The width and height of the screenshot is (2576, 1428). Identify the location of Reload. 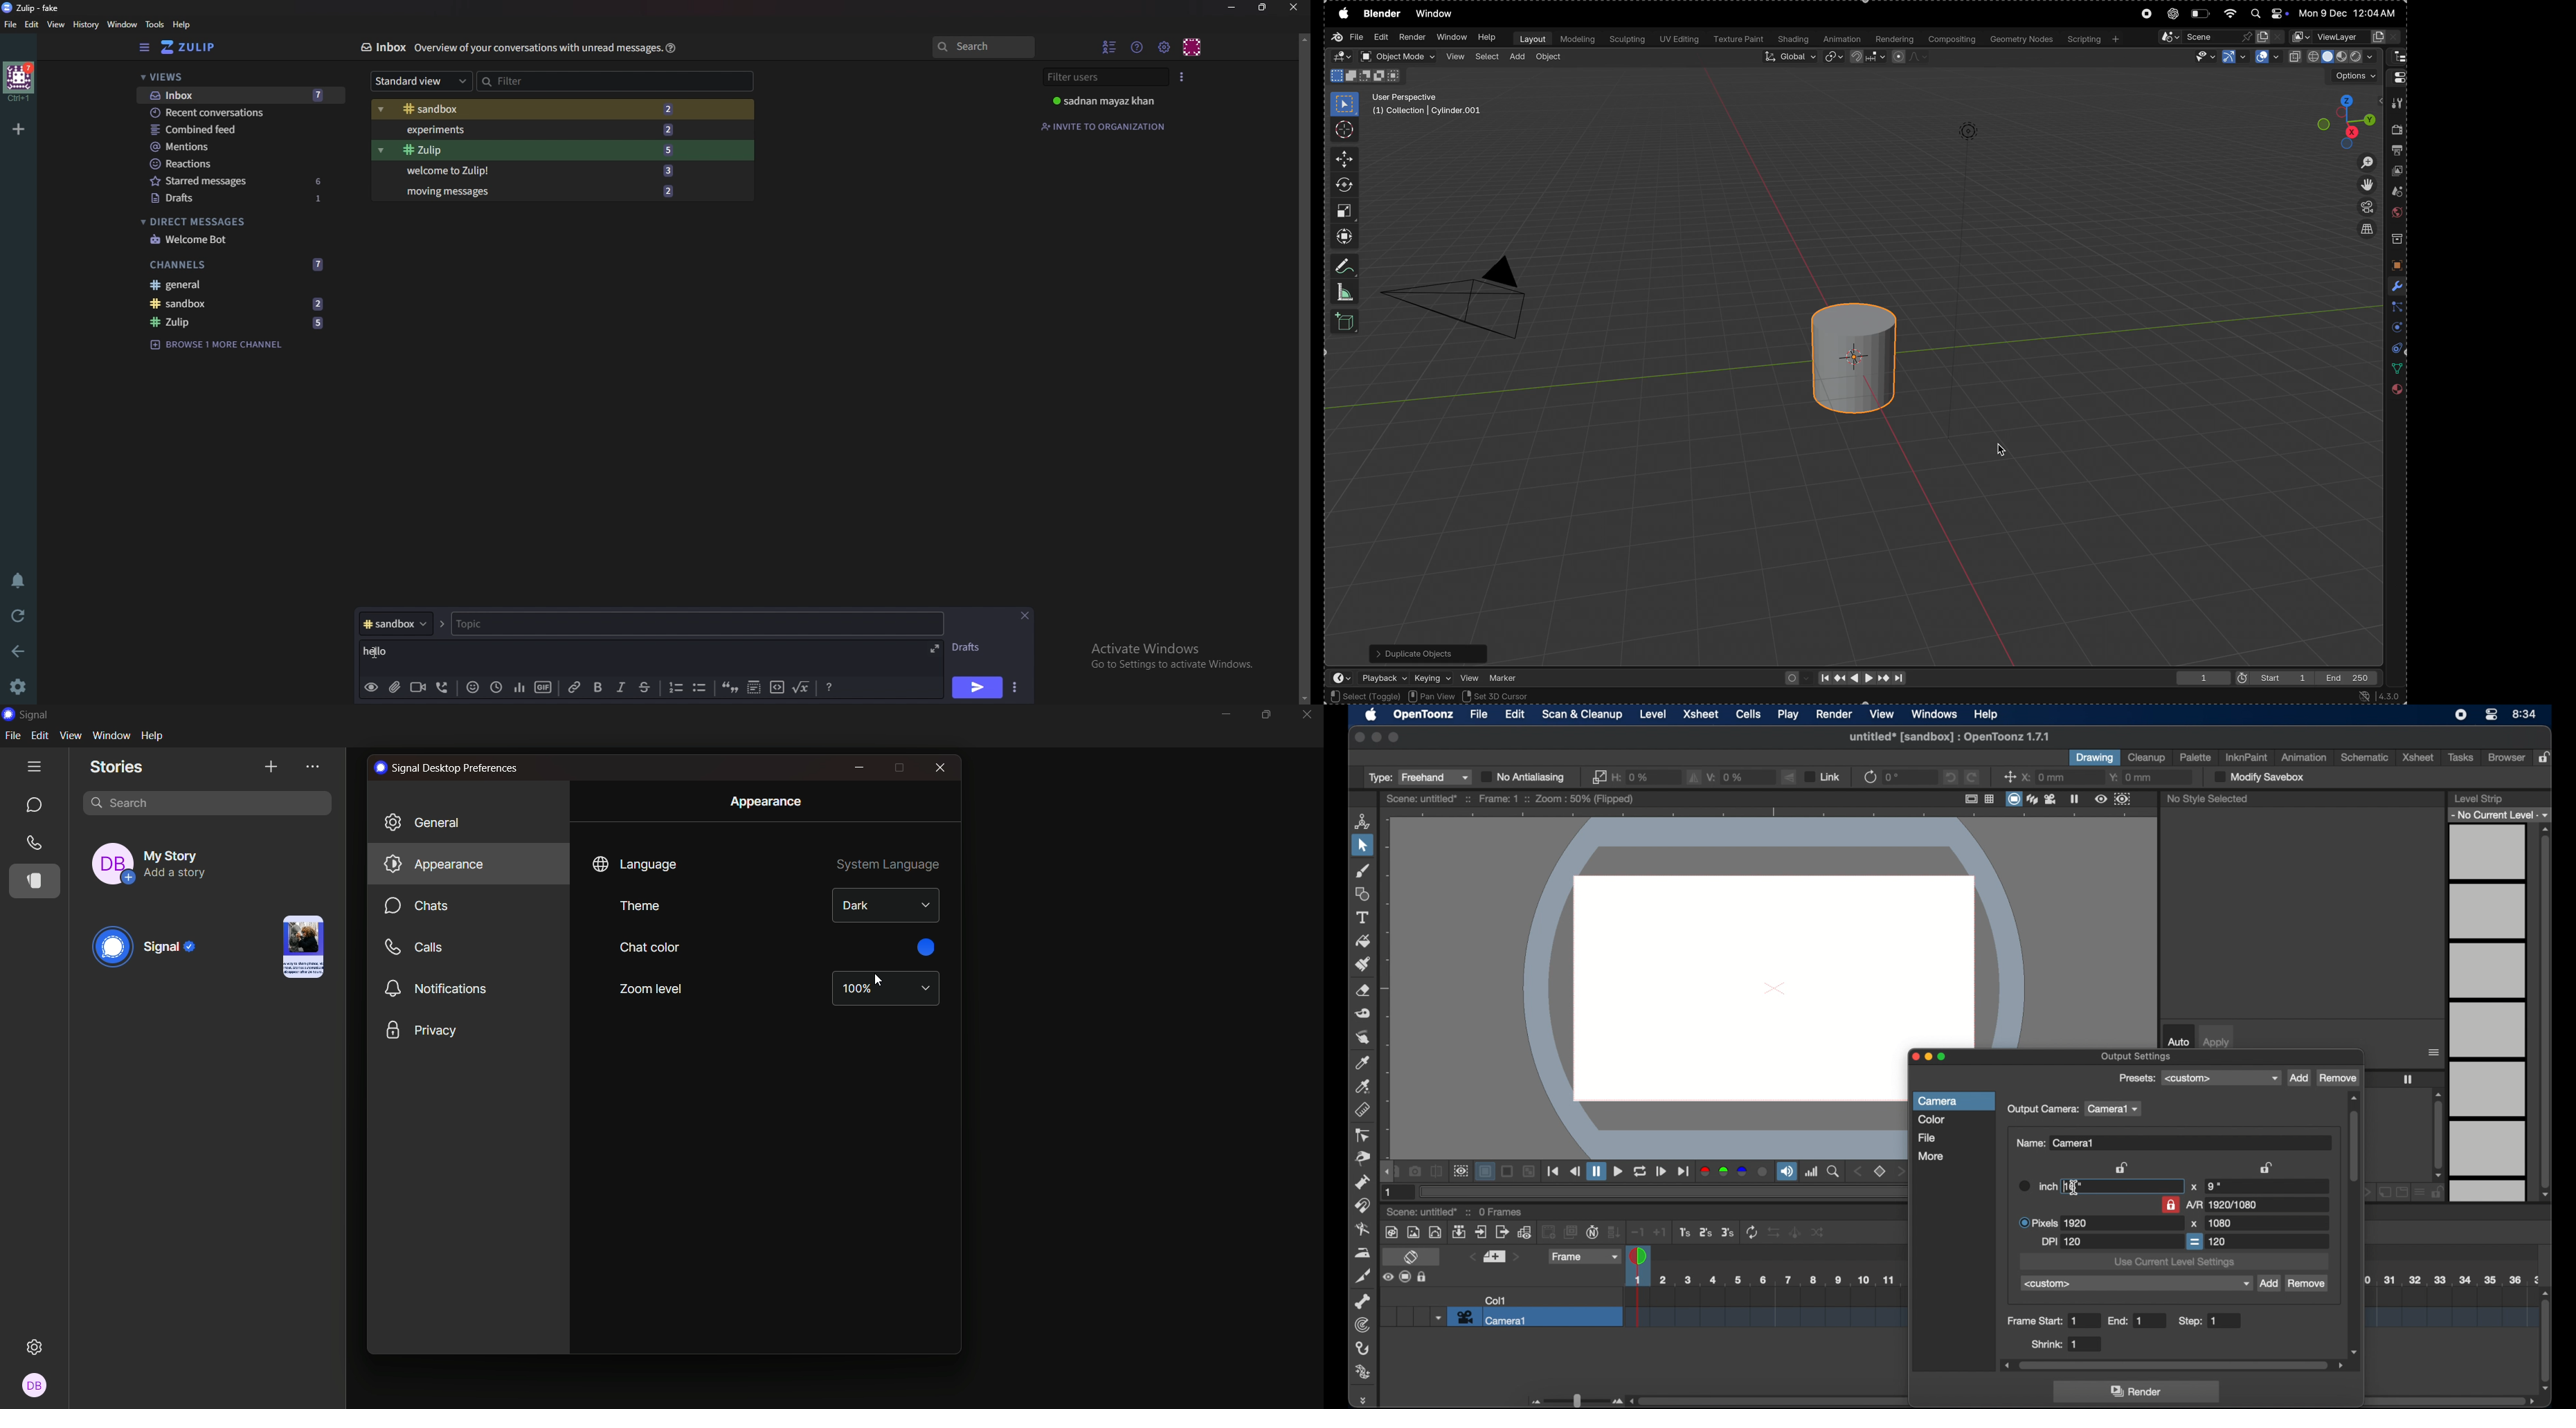
(18, 616).